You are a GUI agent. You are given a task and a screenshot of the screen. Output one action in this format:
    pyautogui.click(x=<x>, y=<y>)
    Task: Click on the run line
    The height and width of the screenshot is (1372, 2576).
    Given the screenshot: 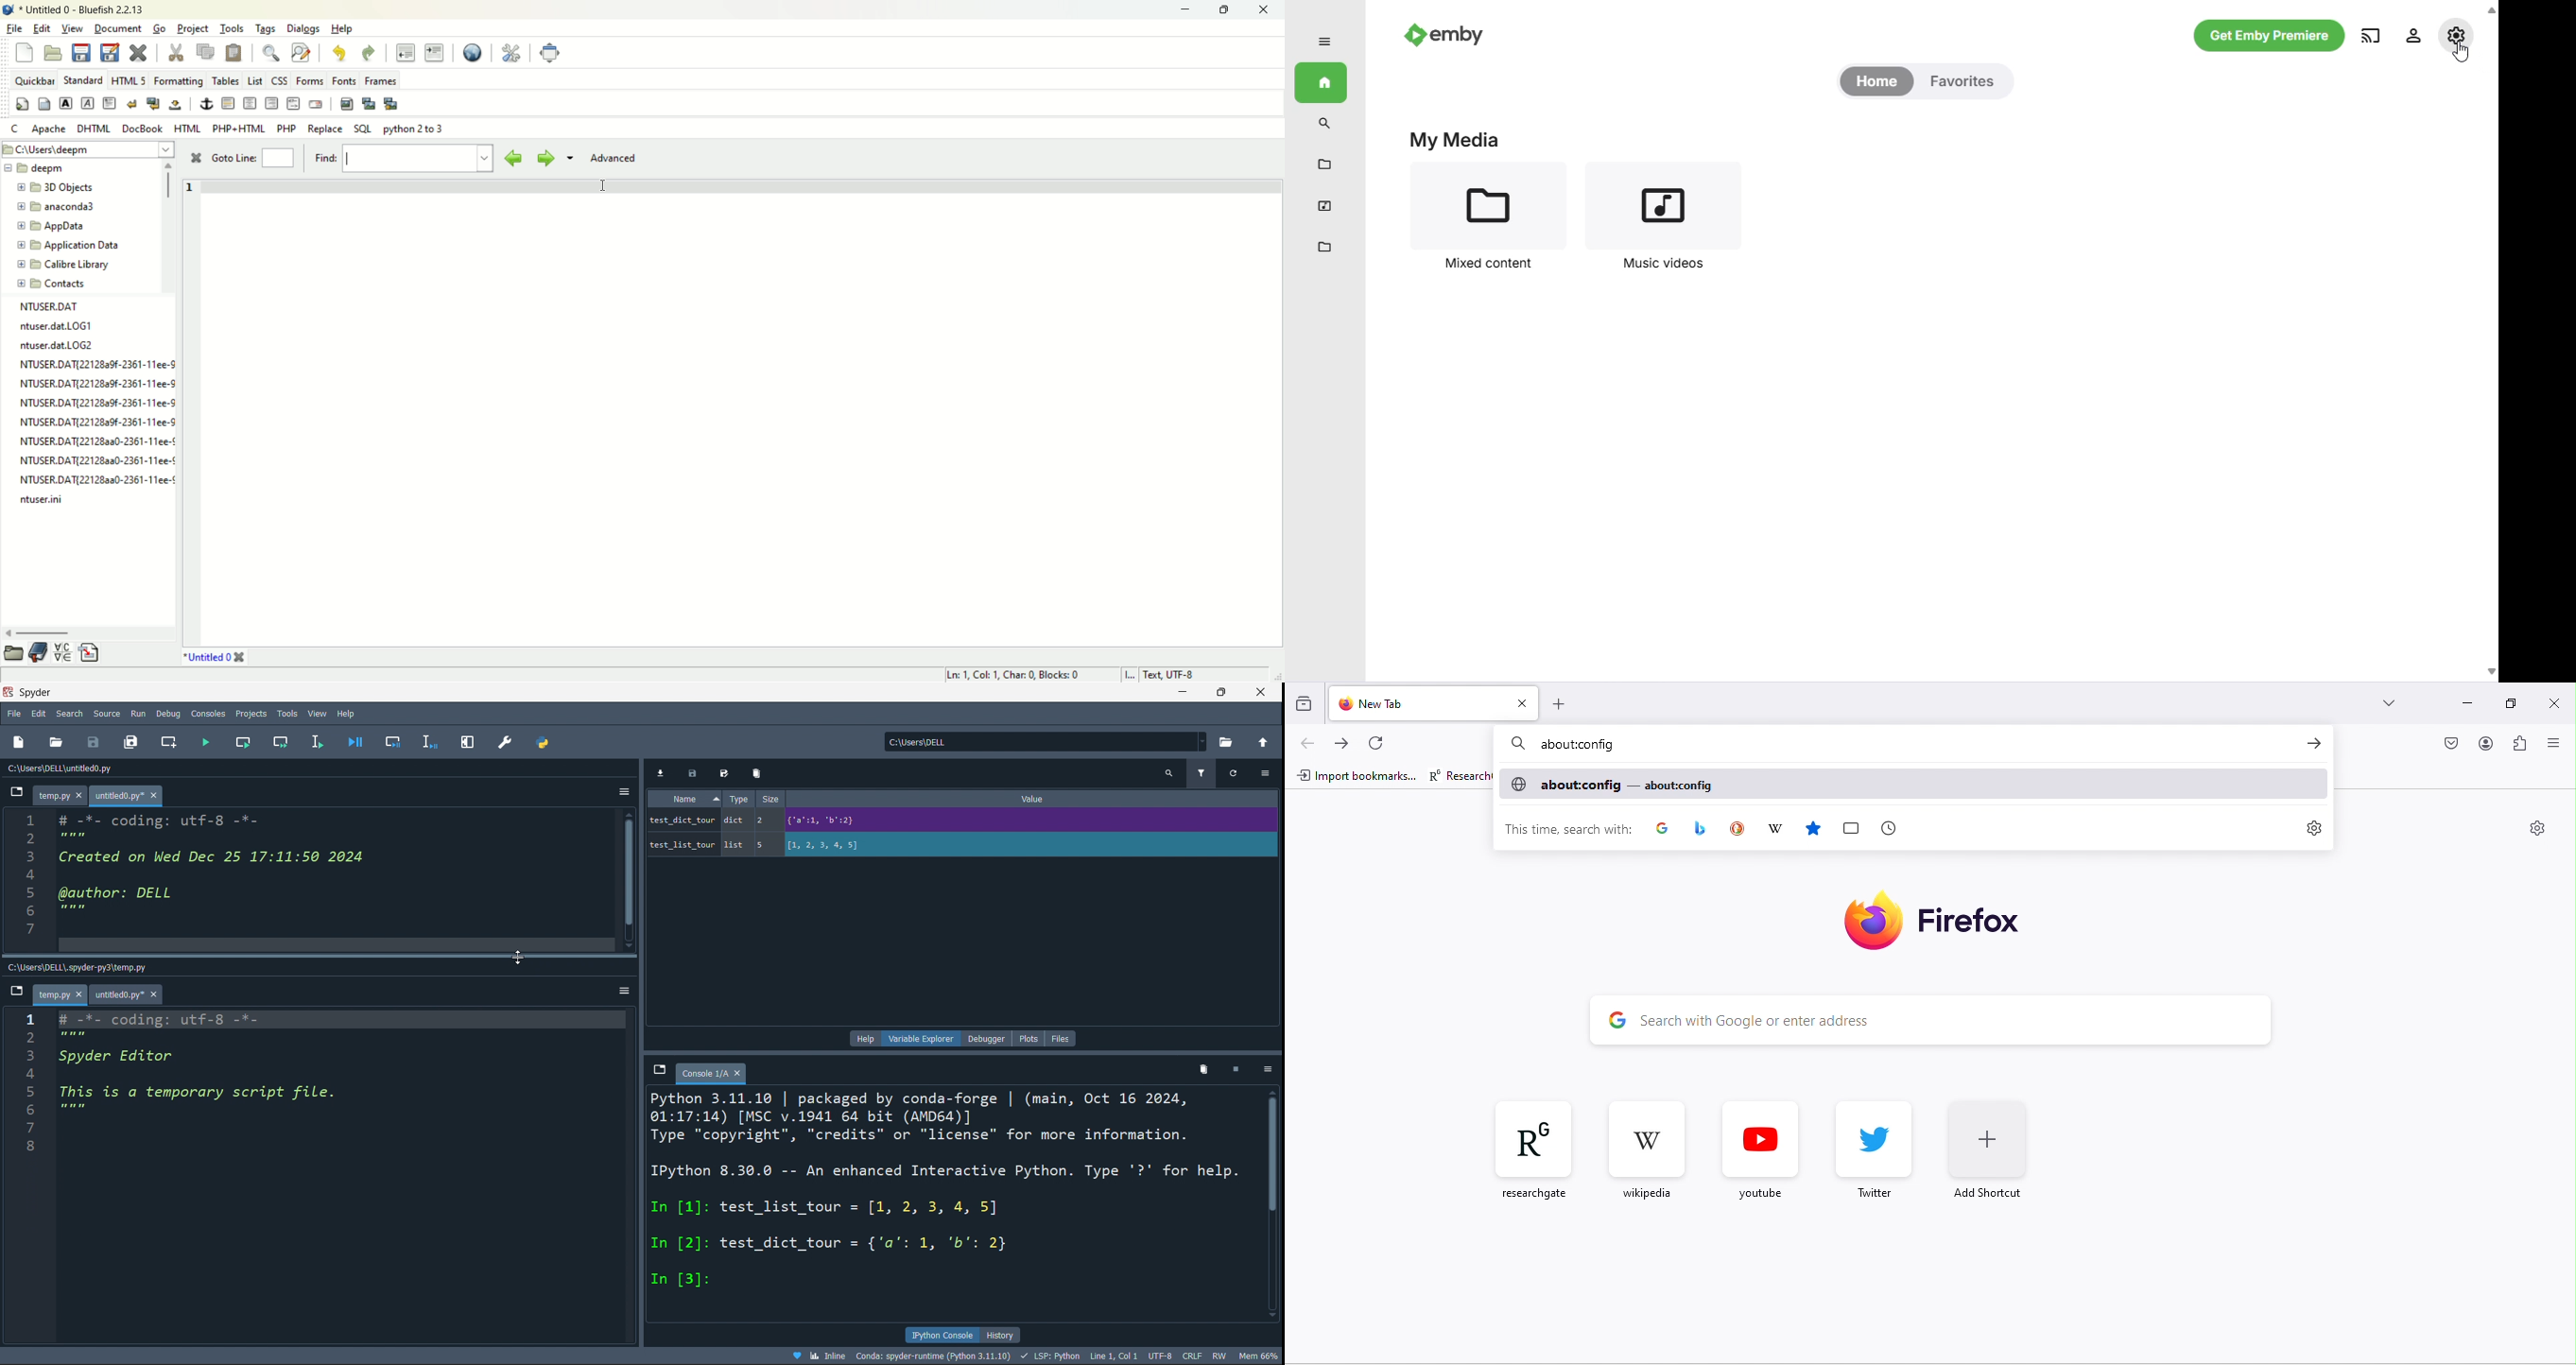 What is the action you would take?
    pyautogui.click(x=322, y=741)
    